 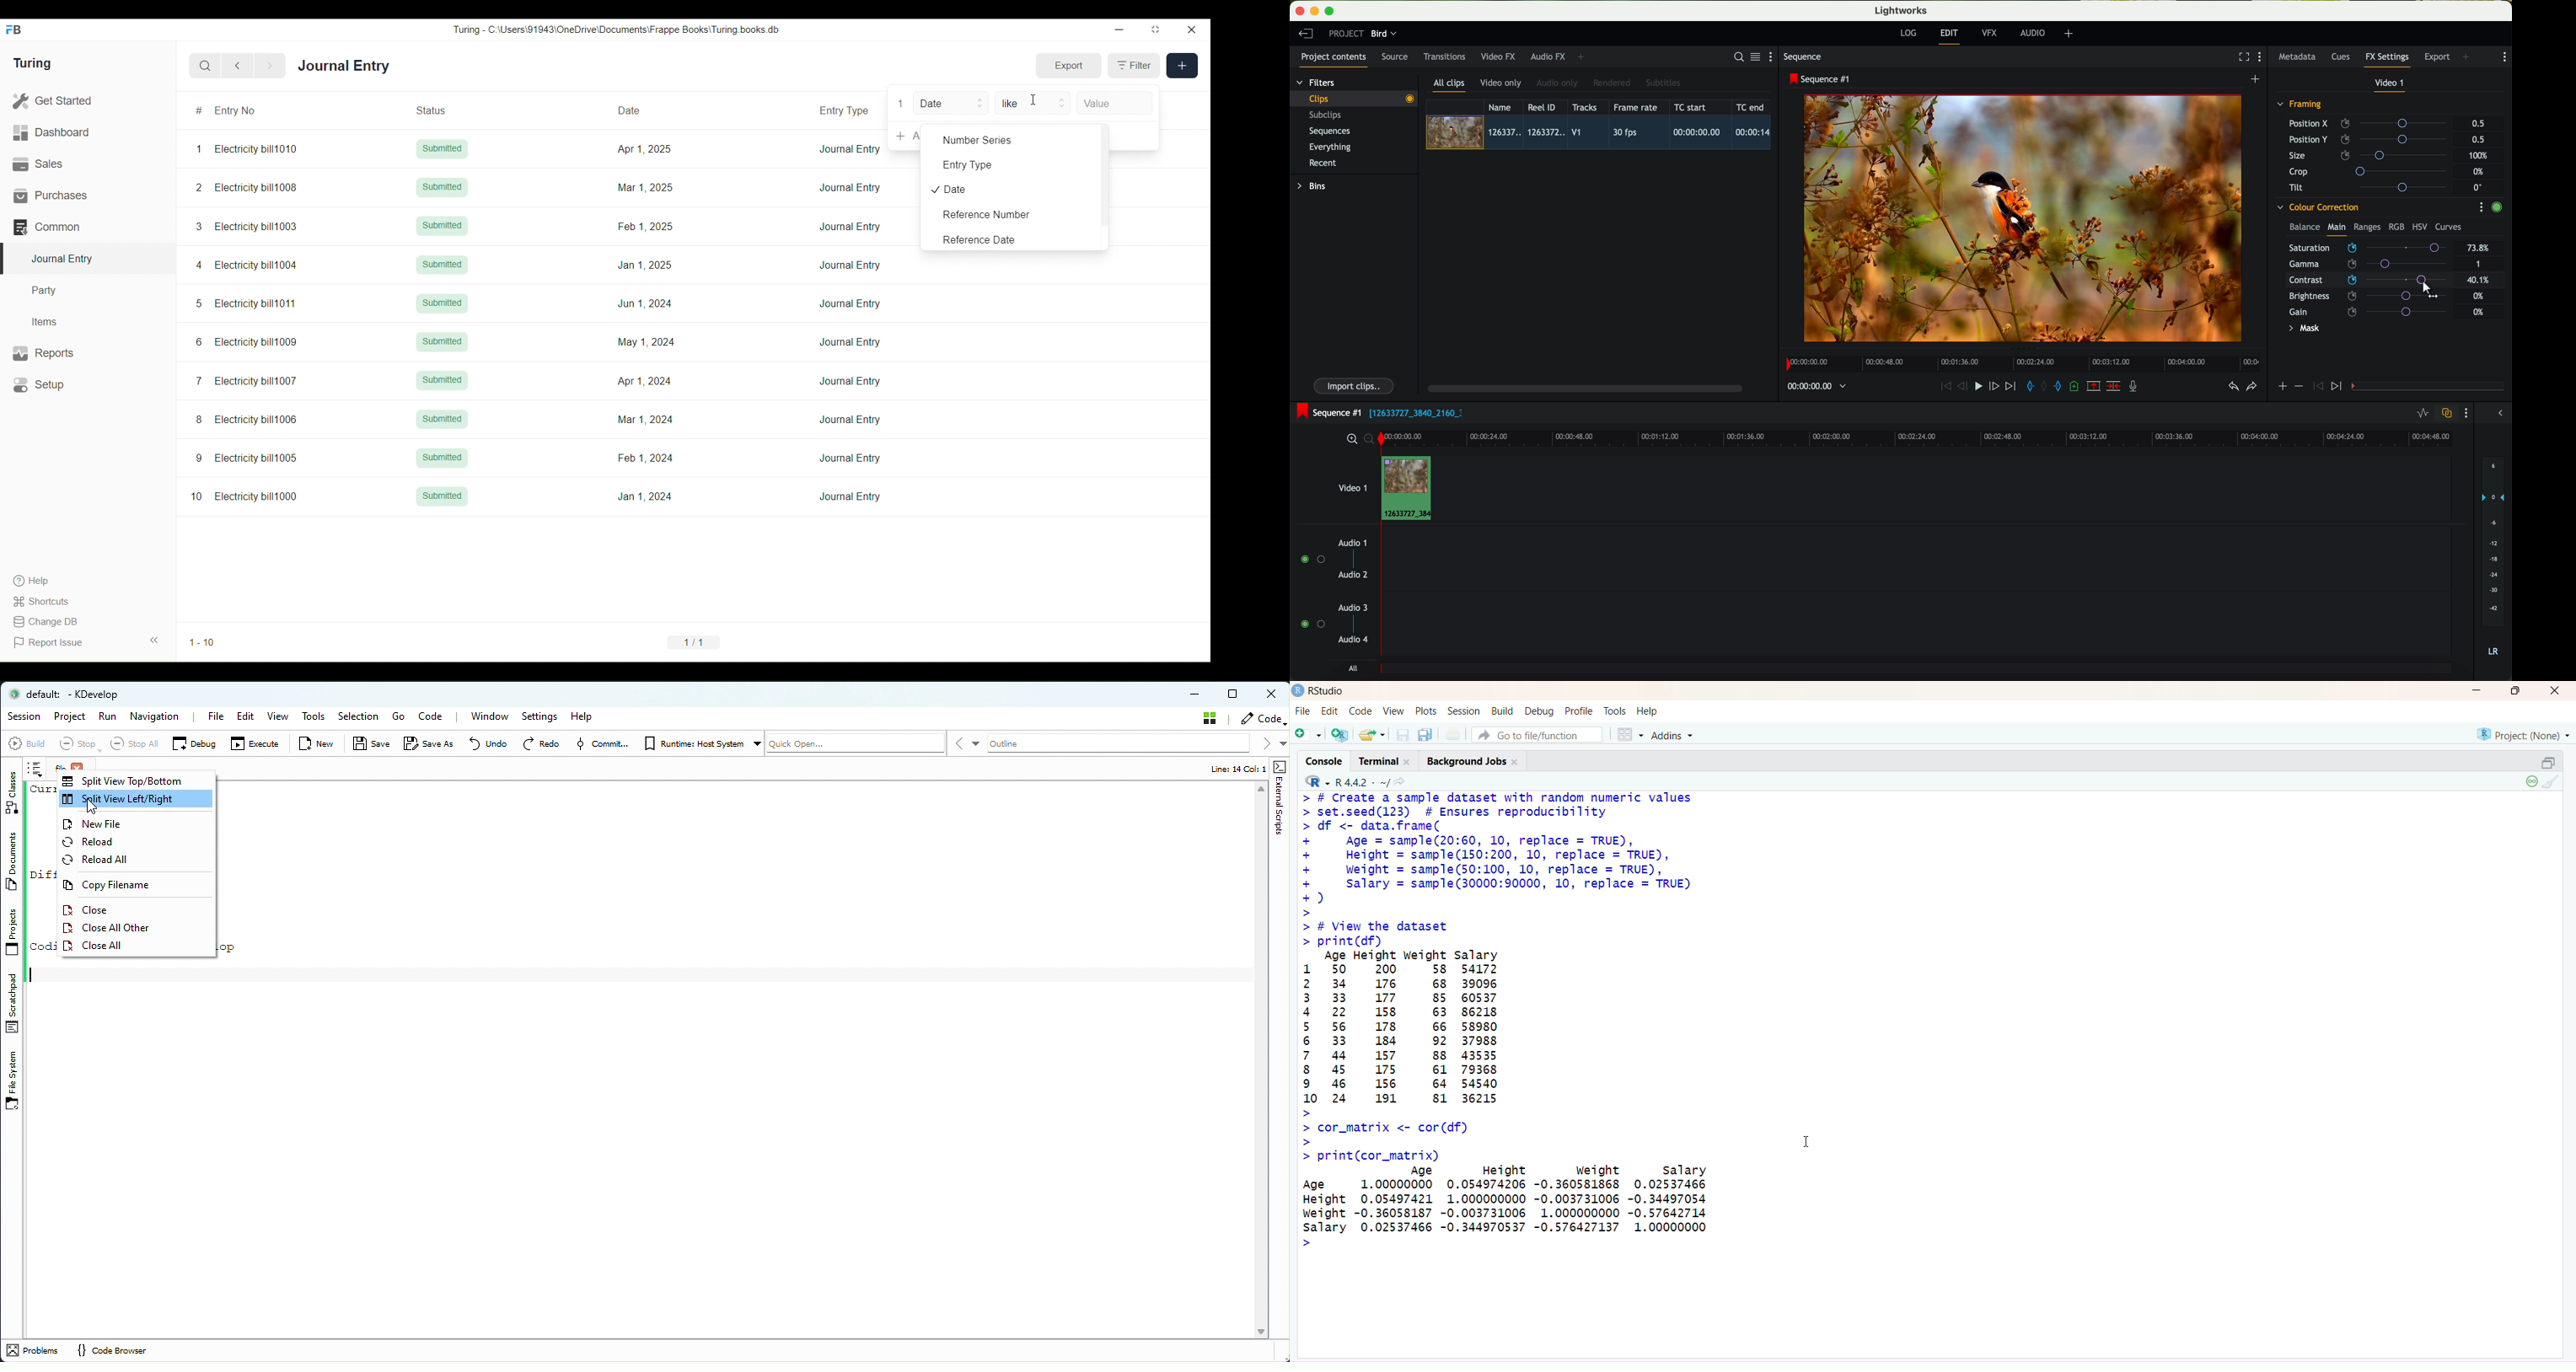 I want to click on Add a filter, so click(x=905, y=136).